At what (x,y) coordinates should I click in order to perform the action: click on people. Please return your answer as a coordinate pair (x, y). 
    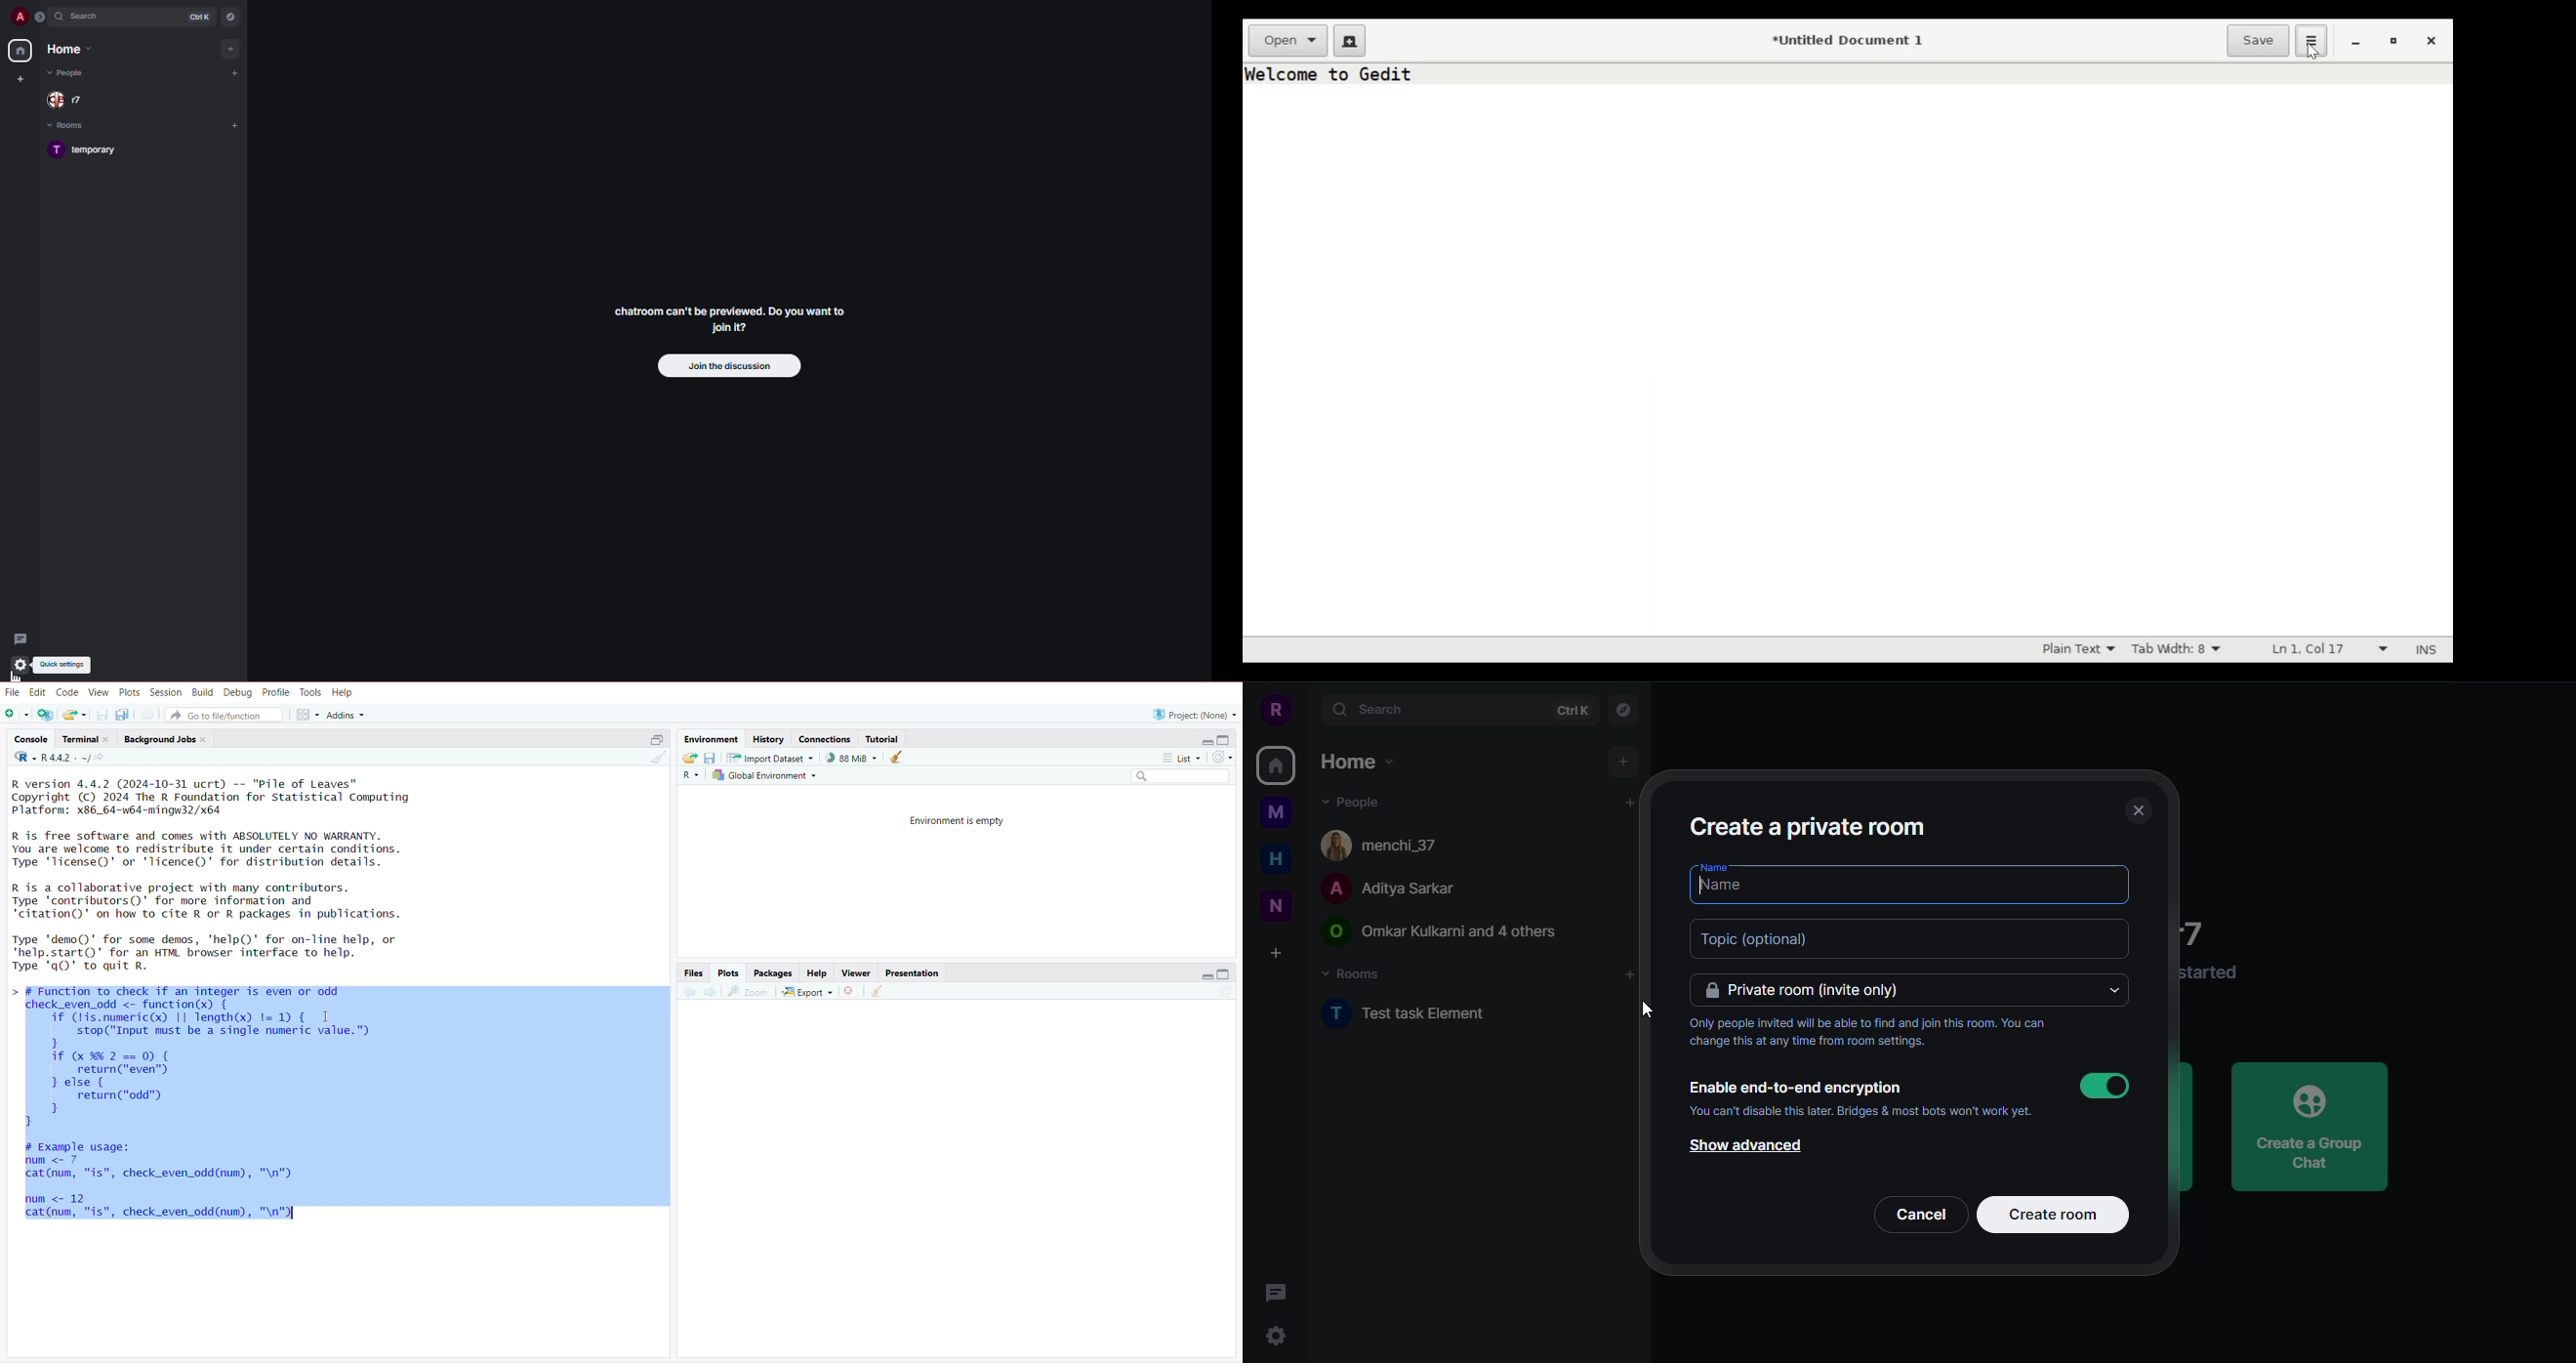
    Looking at the image, I should click on (1390, 843).